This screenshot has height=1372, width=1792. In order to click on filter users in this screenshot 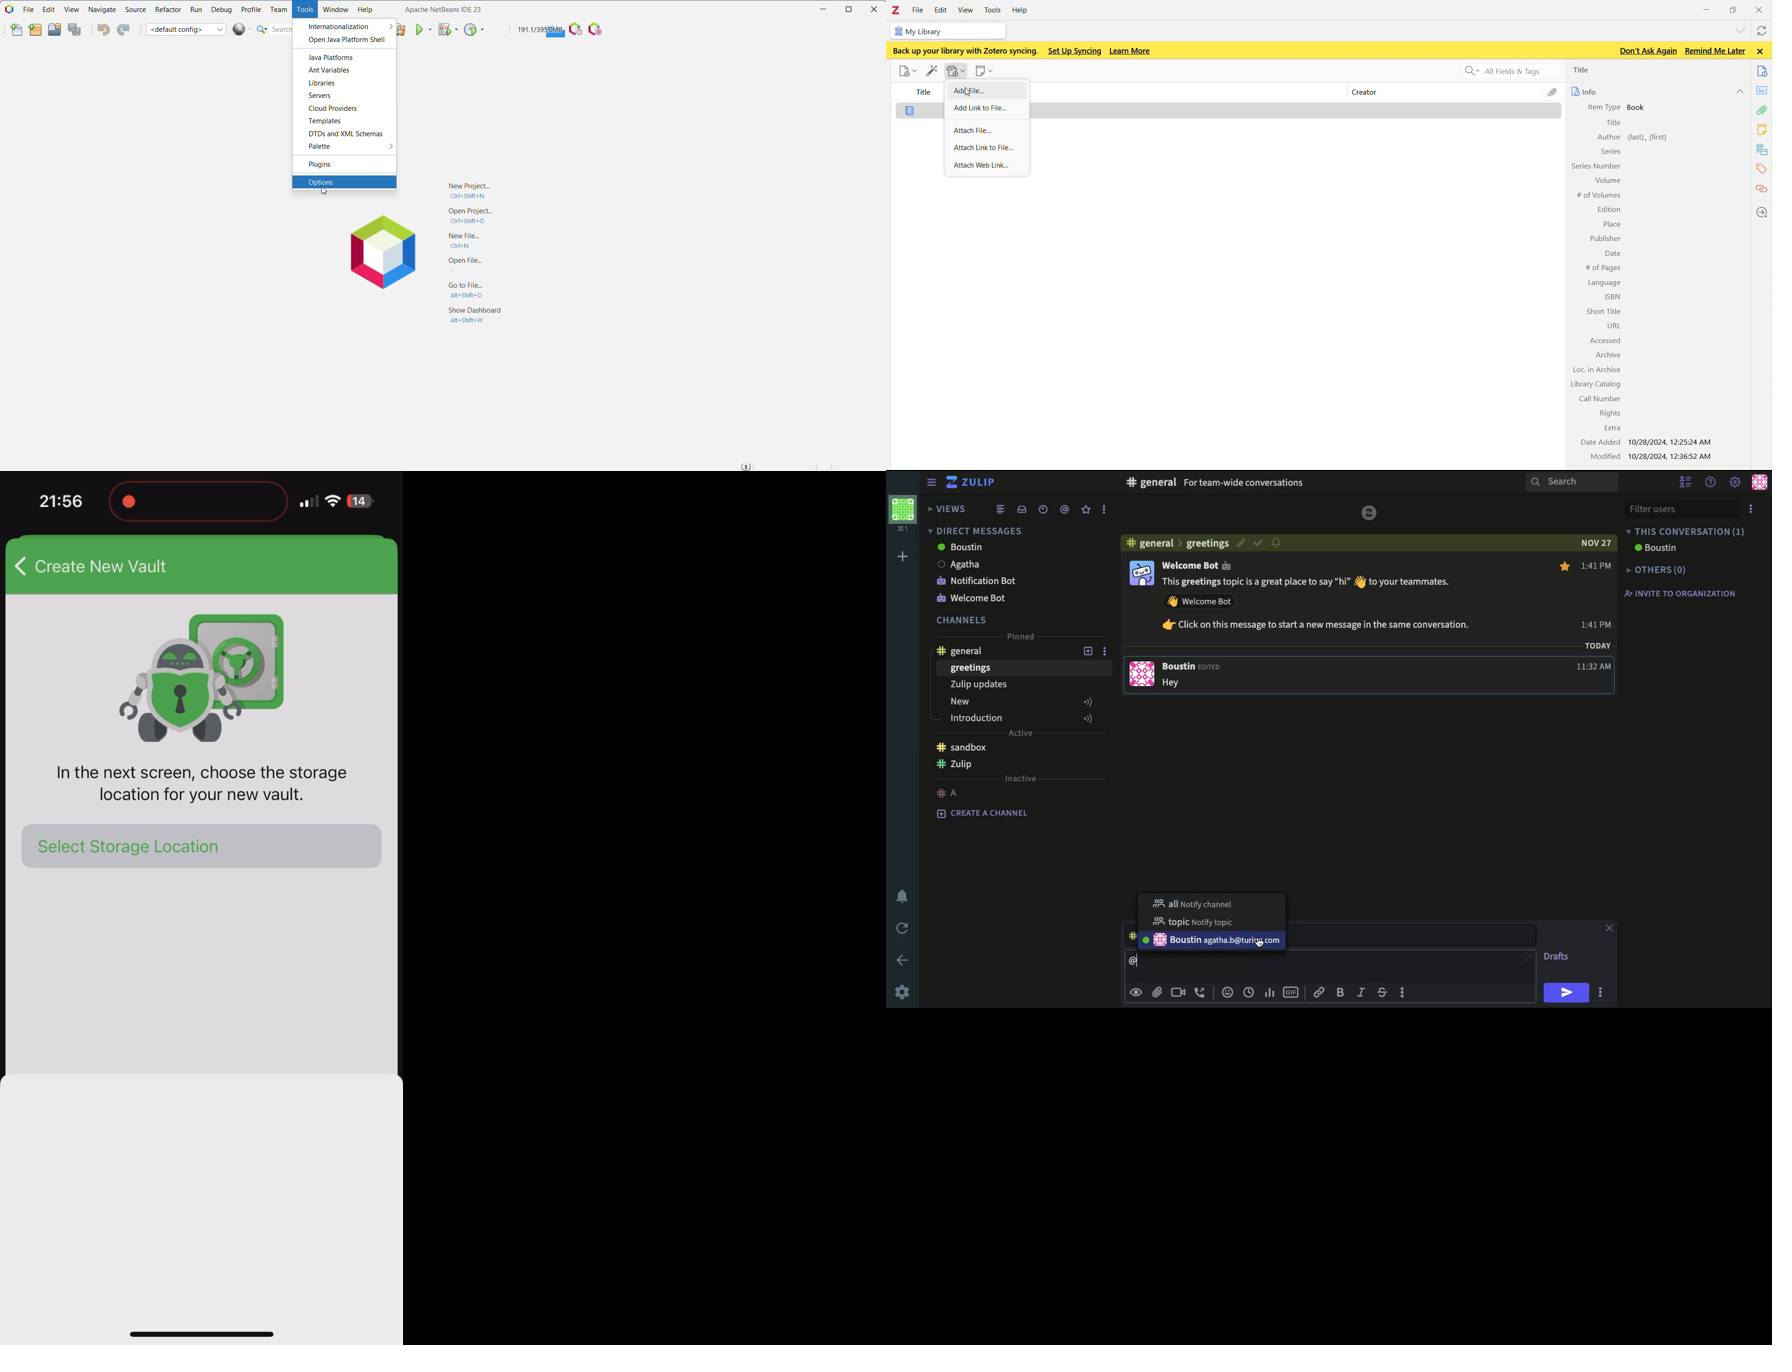, I will do `click(1681, 509)`.